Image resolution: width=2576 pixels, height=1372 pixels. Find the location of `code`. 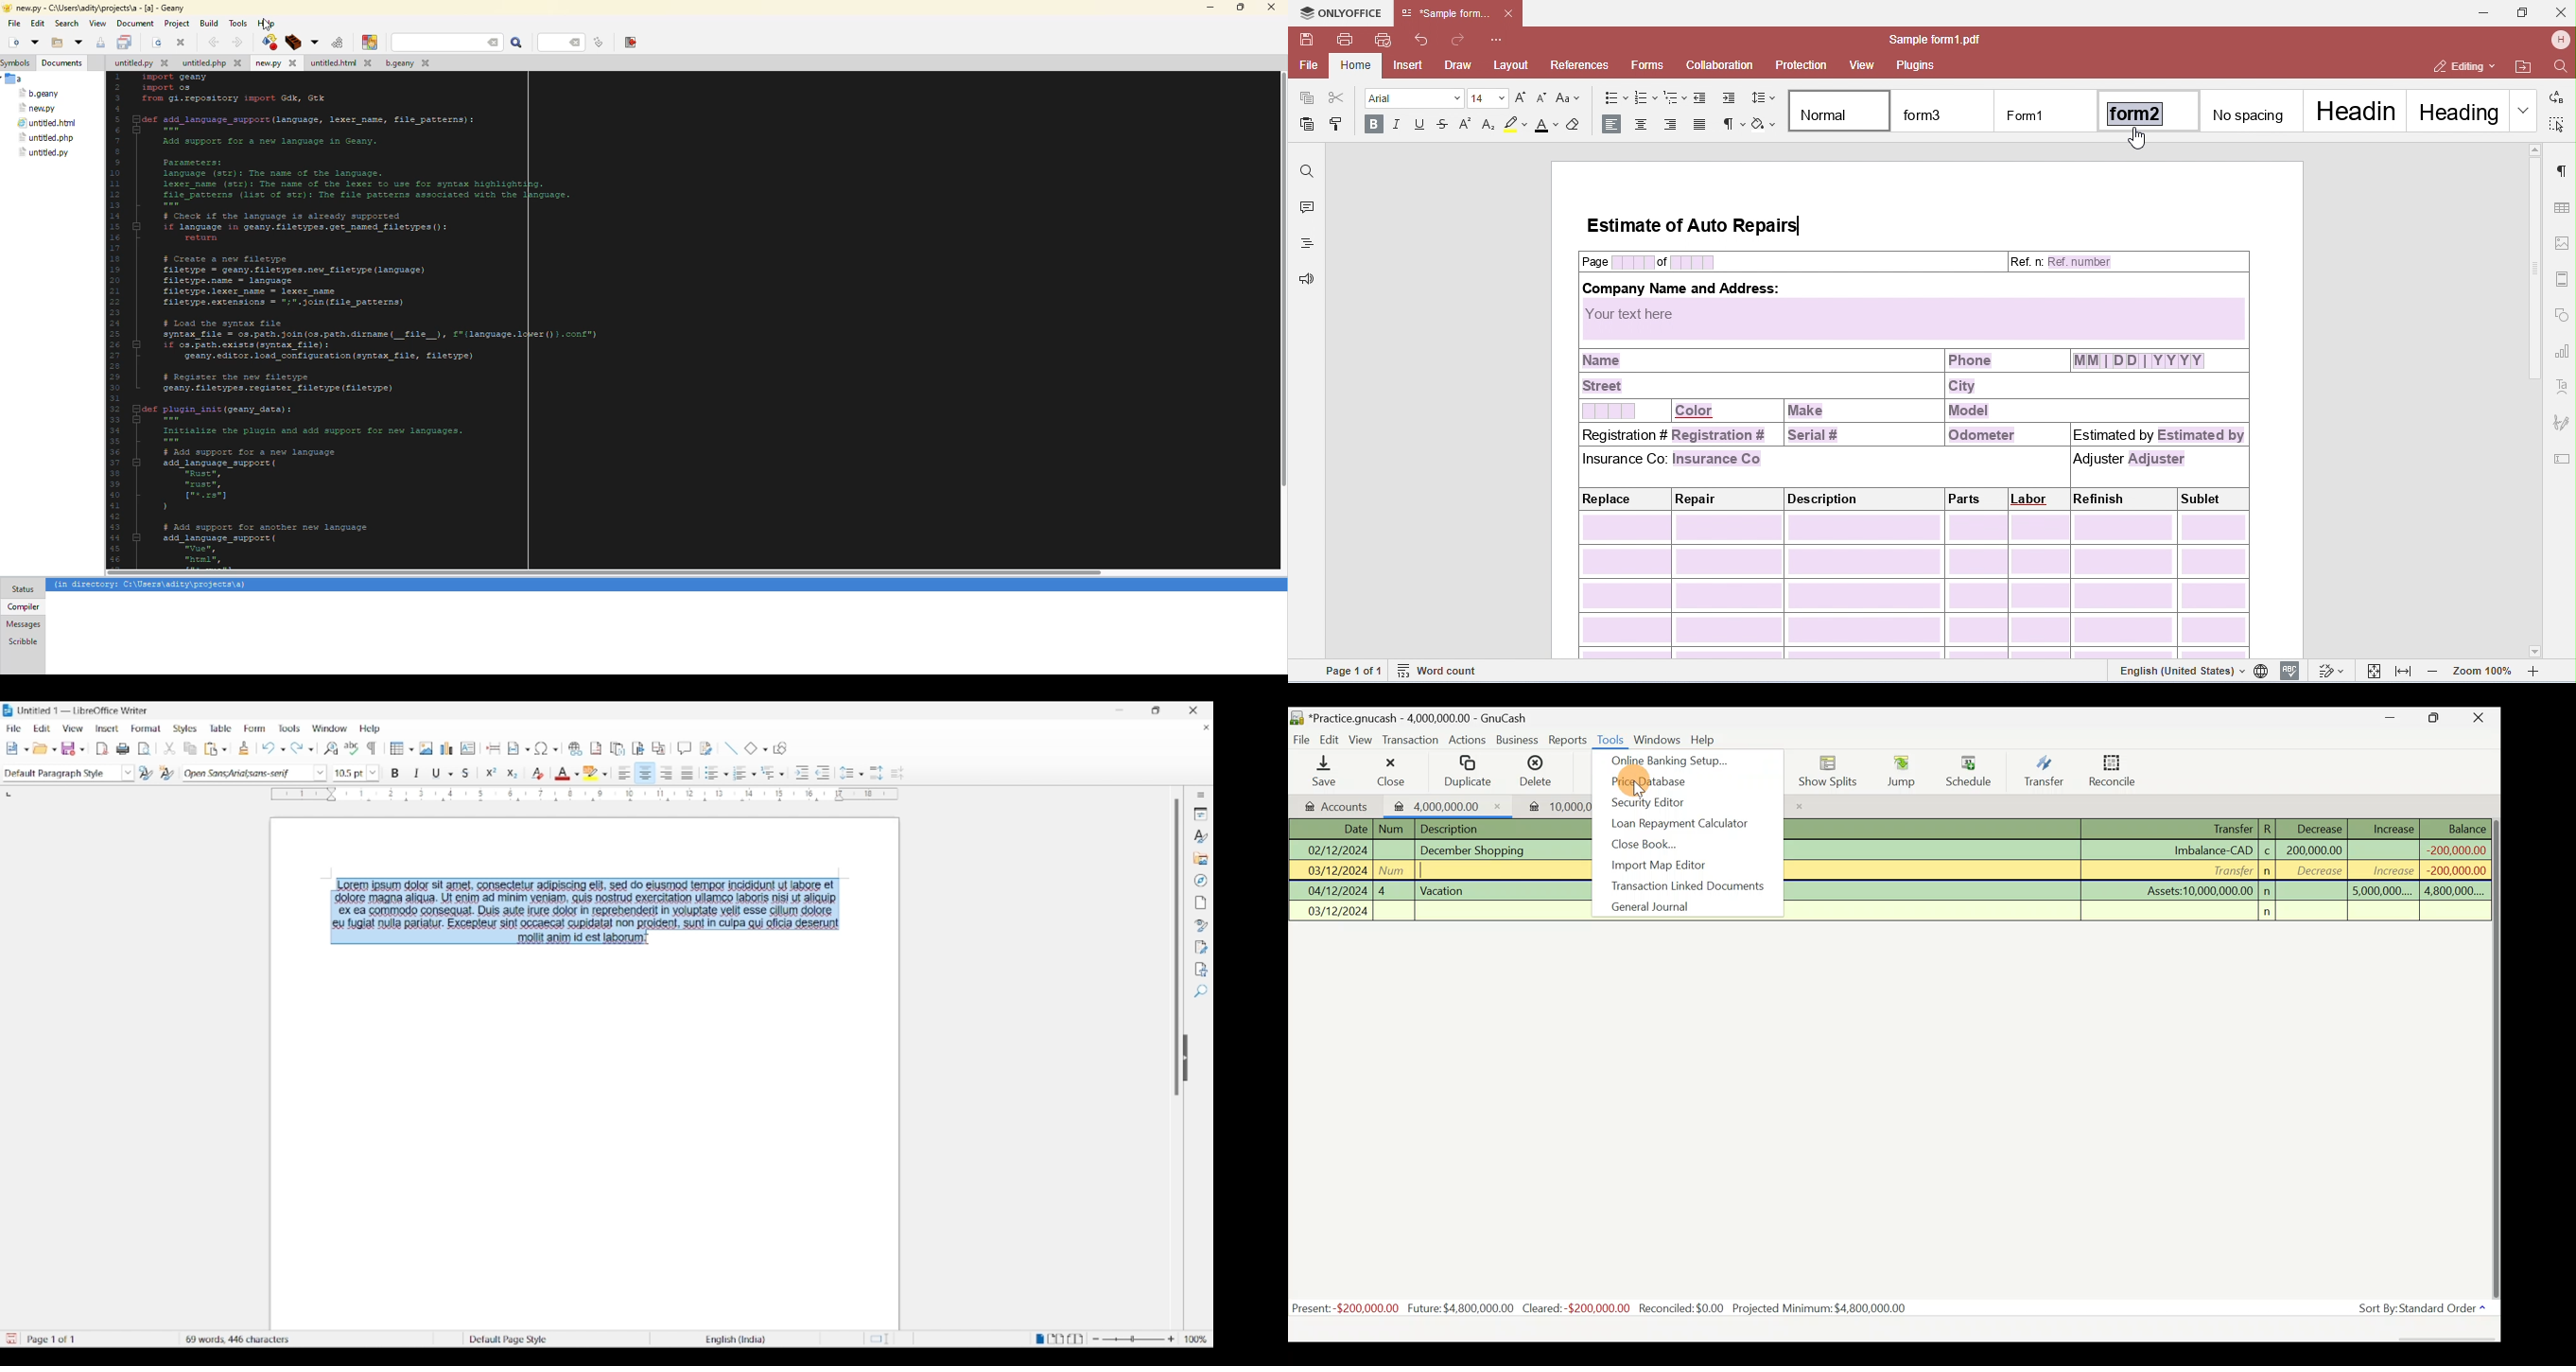

code is located at coordinates (437, 318).